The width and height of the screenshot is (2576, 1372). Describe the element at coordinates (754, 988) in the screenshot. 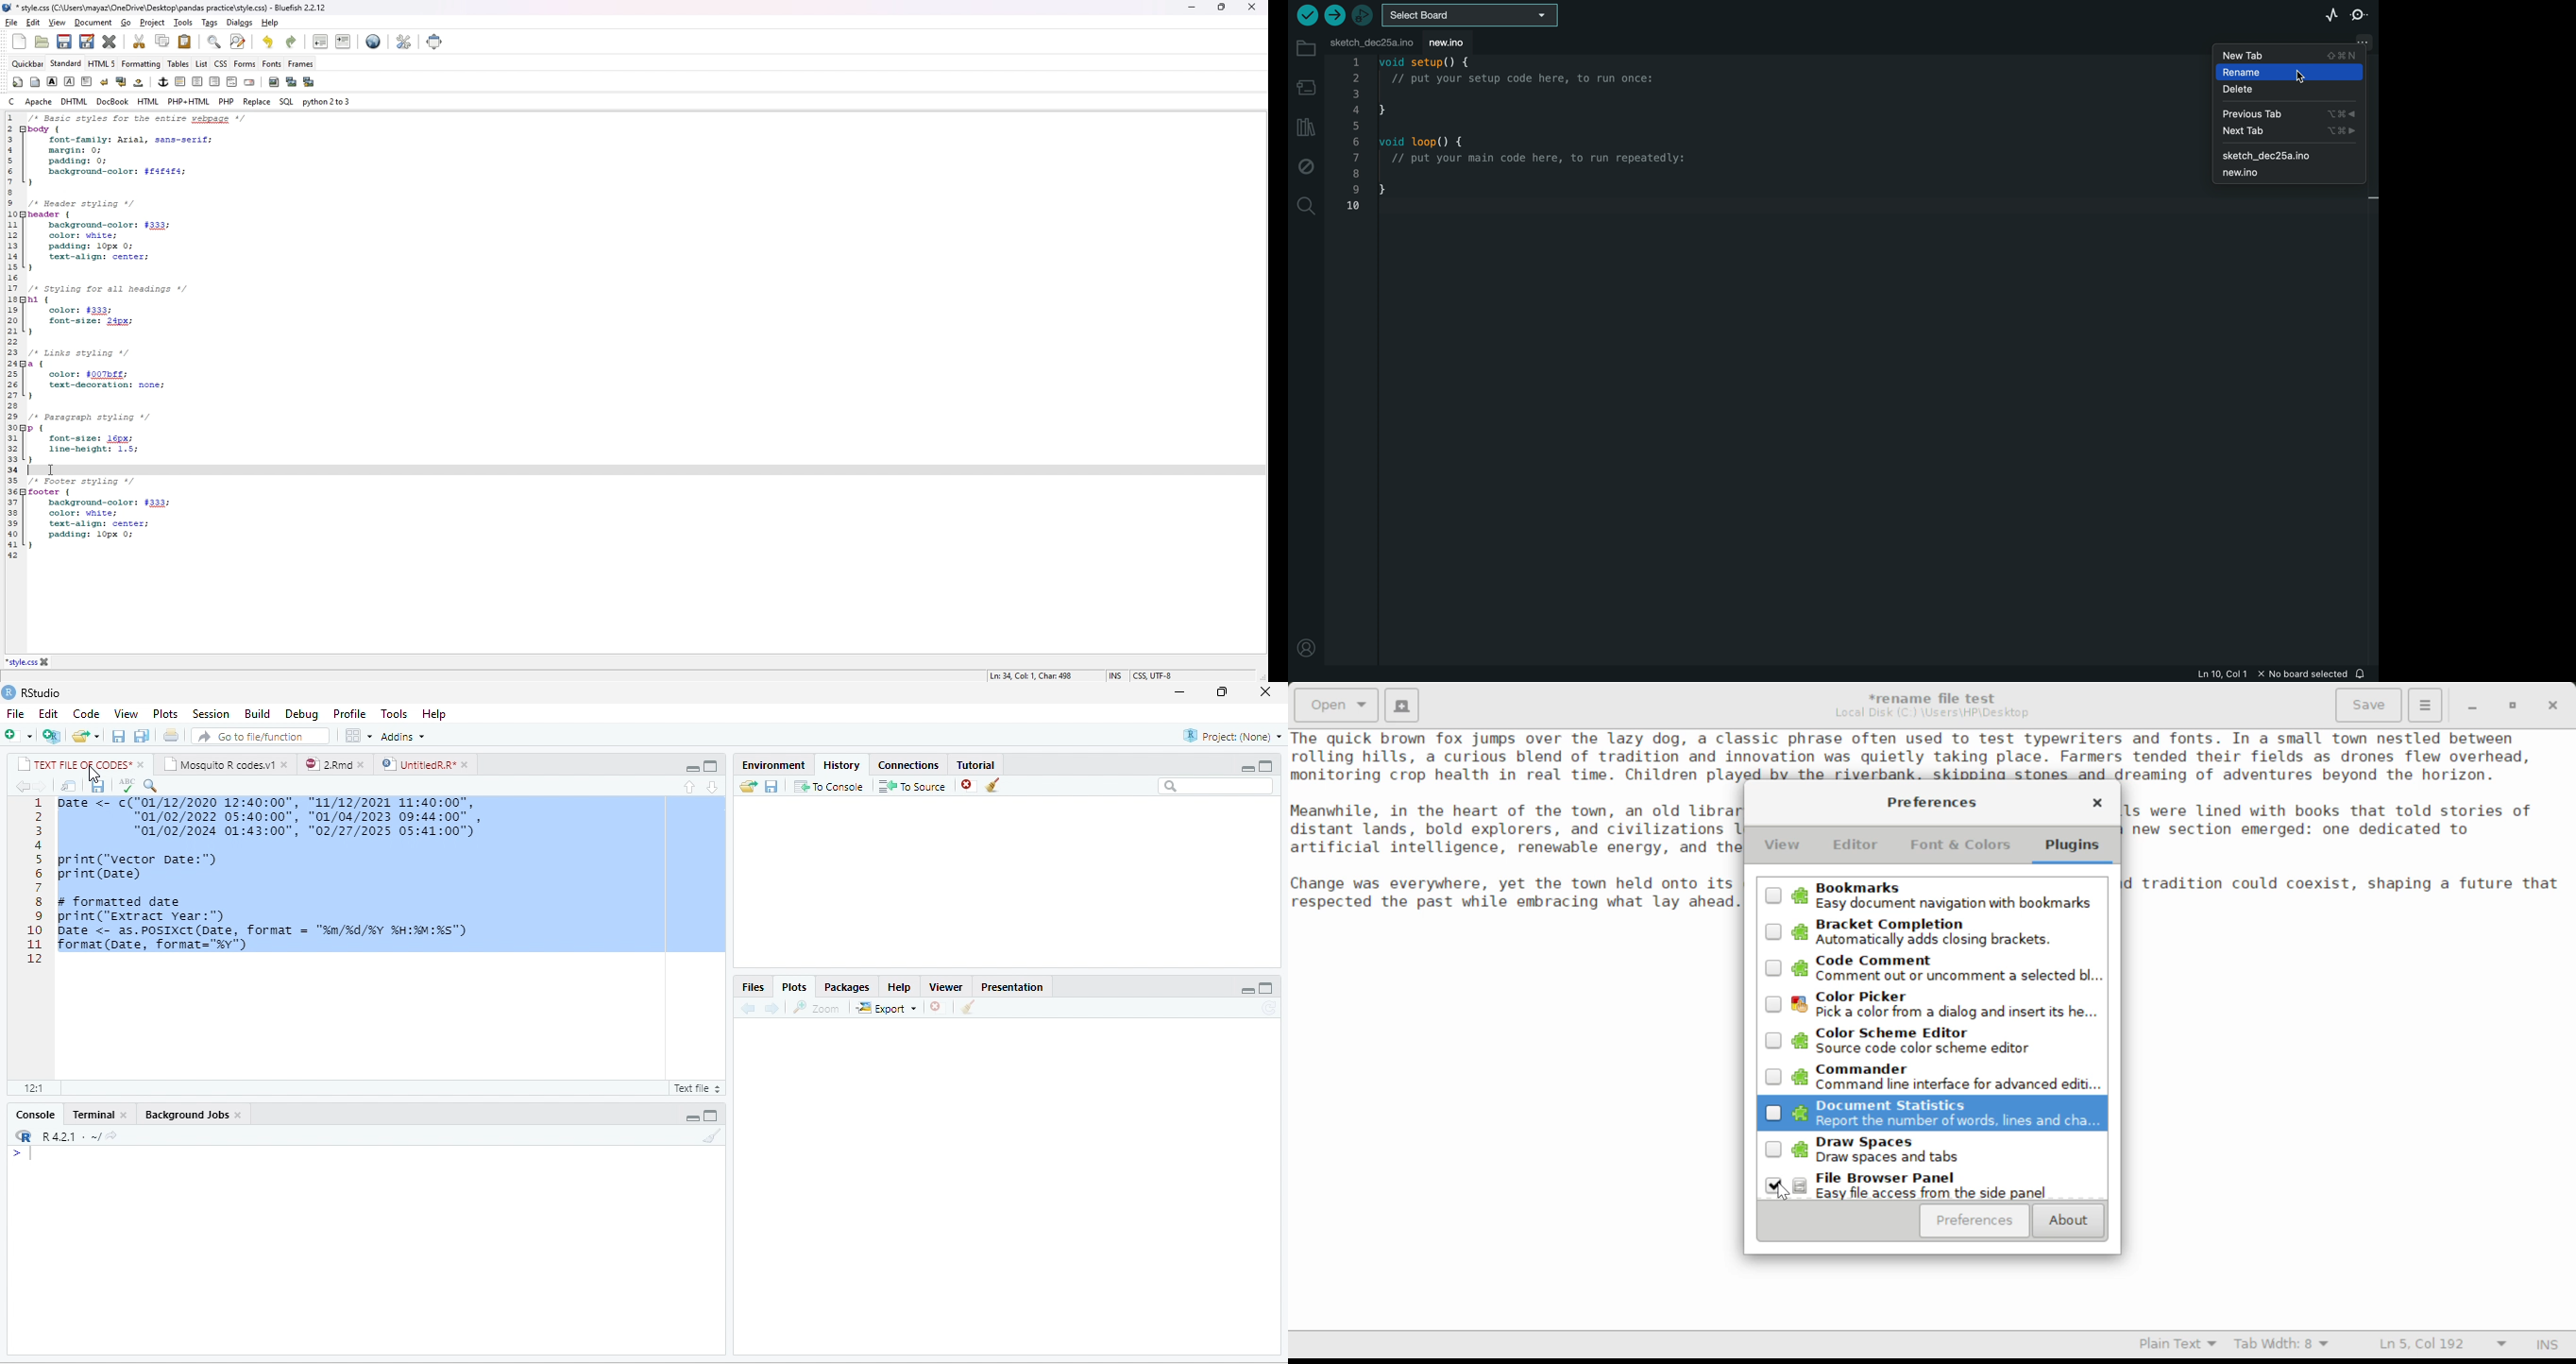

I see `Files` at that location.